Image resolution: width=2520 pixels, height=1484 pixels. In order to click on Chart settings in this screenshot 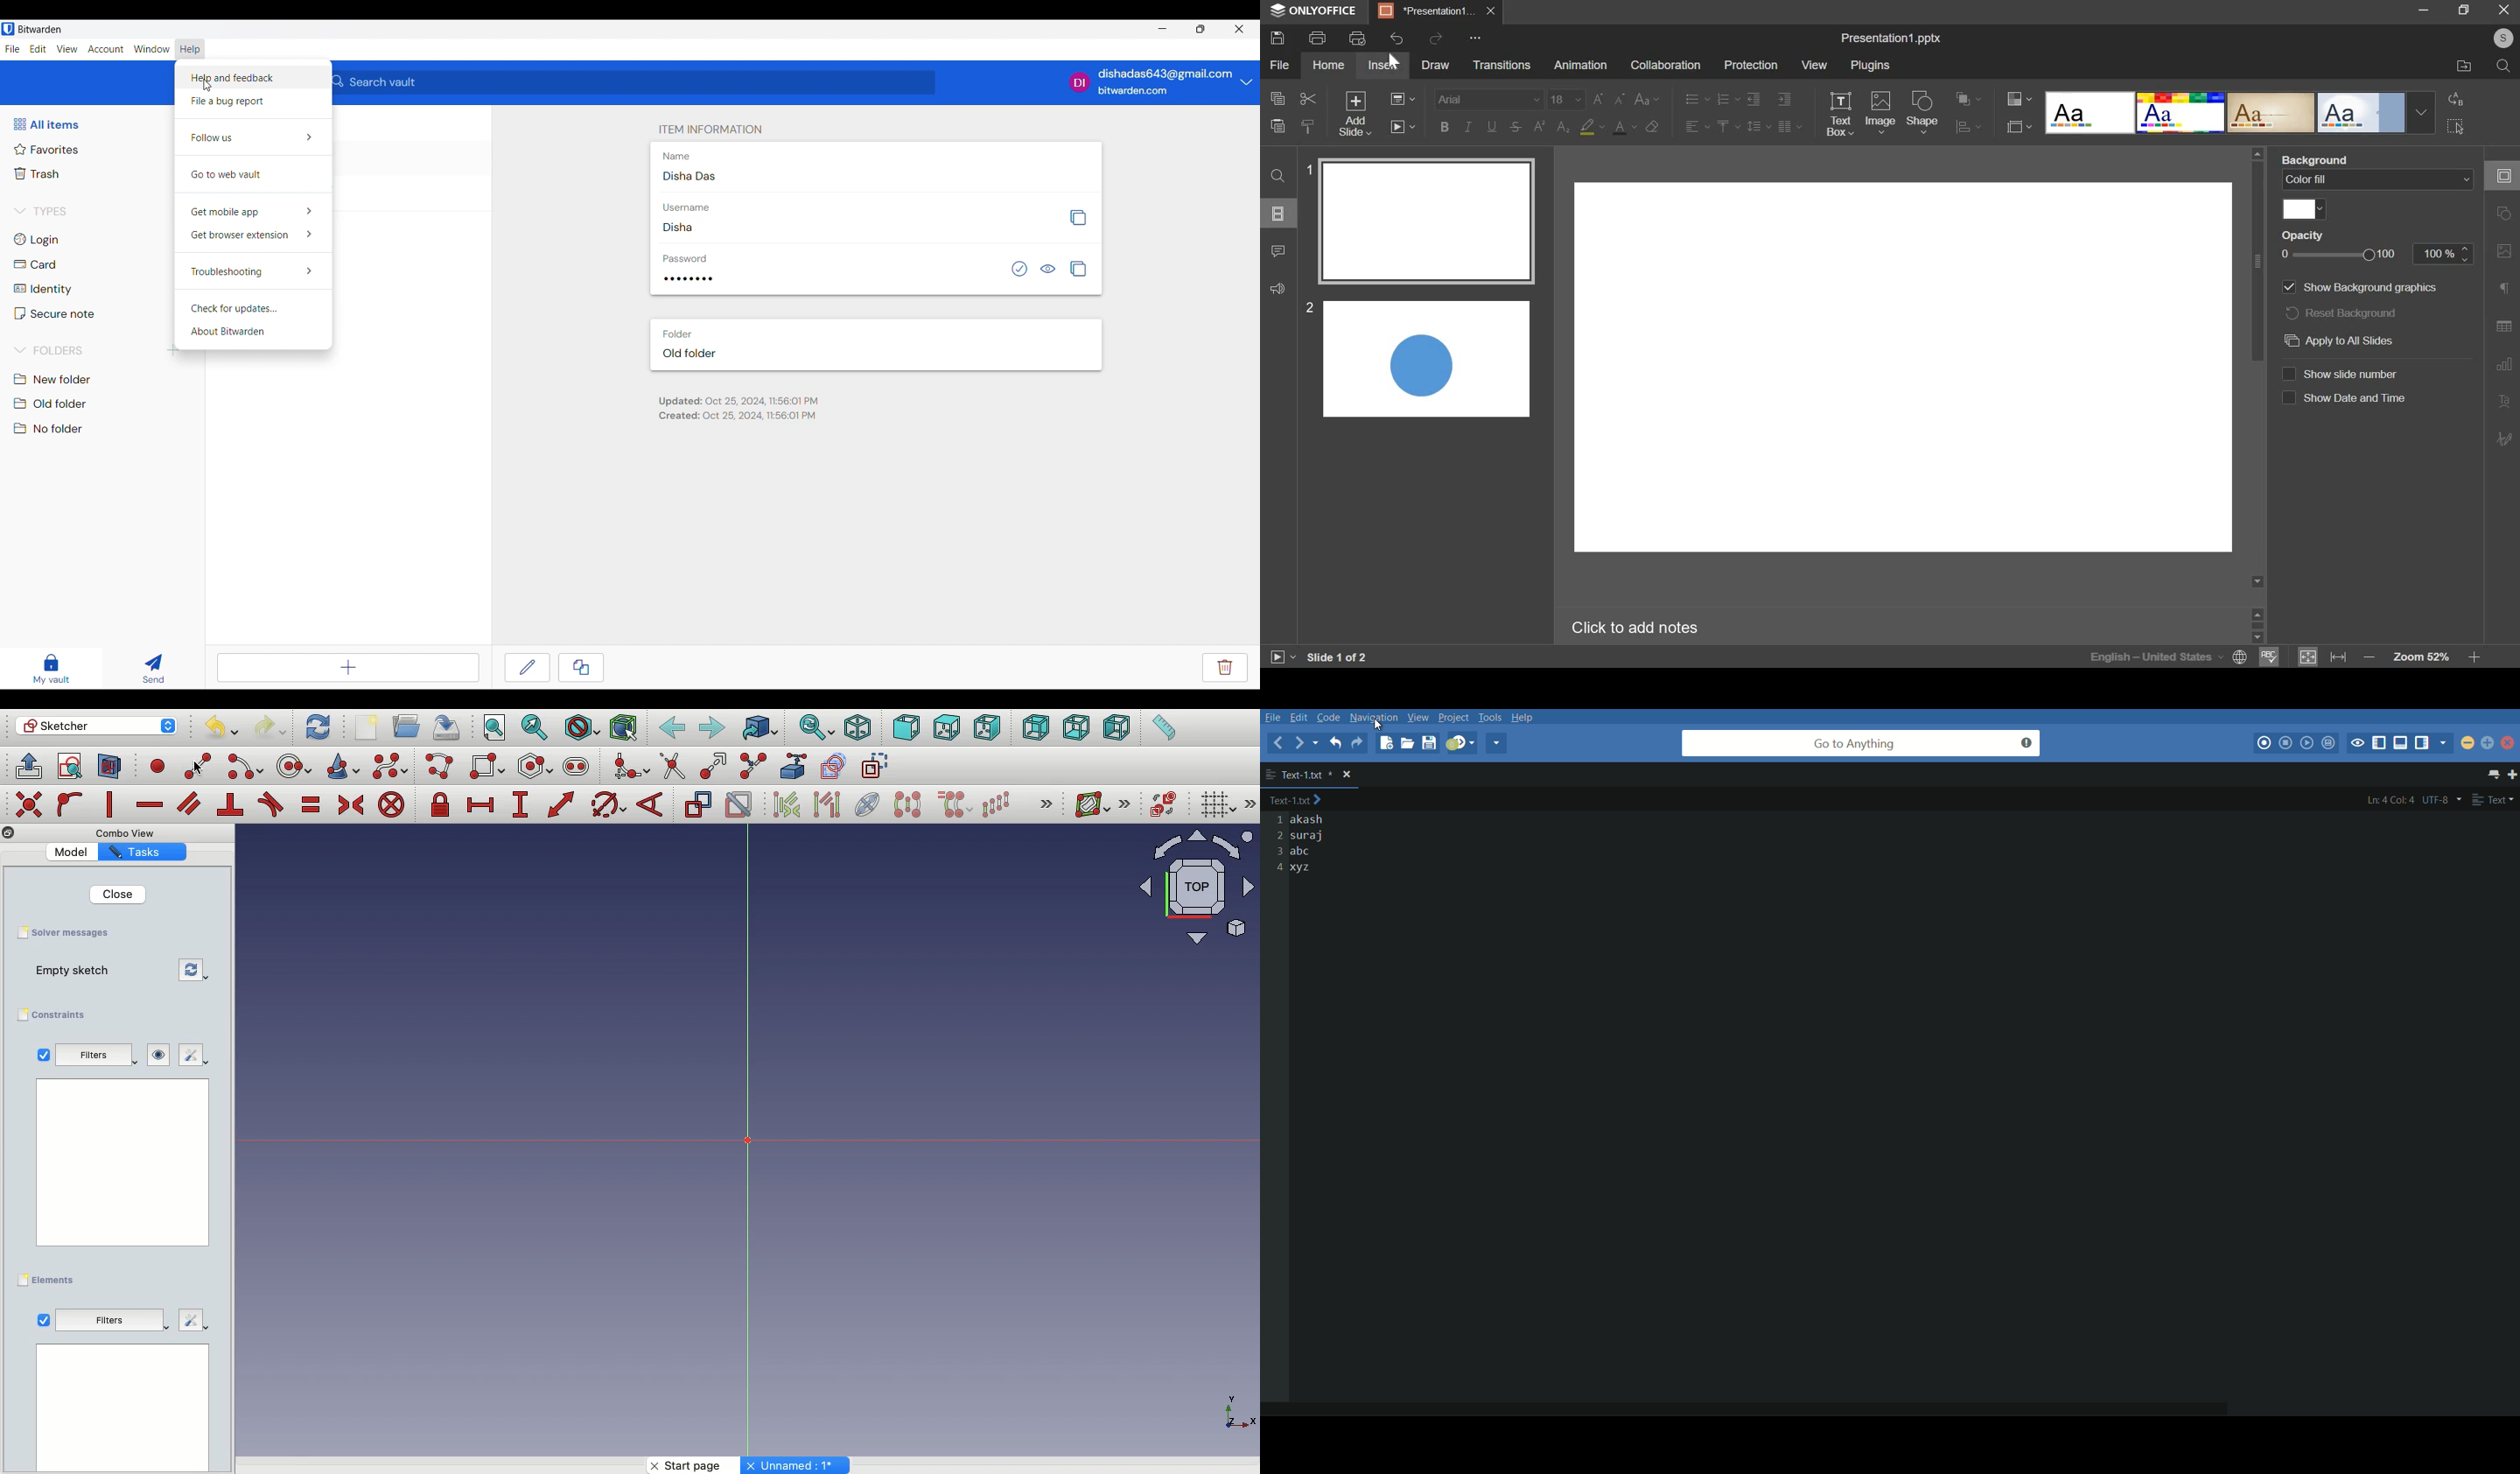, I will do `click(2504, 365)`.